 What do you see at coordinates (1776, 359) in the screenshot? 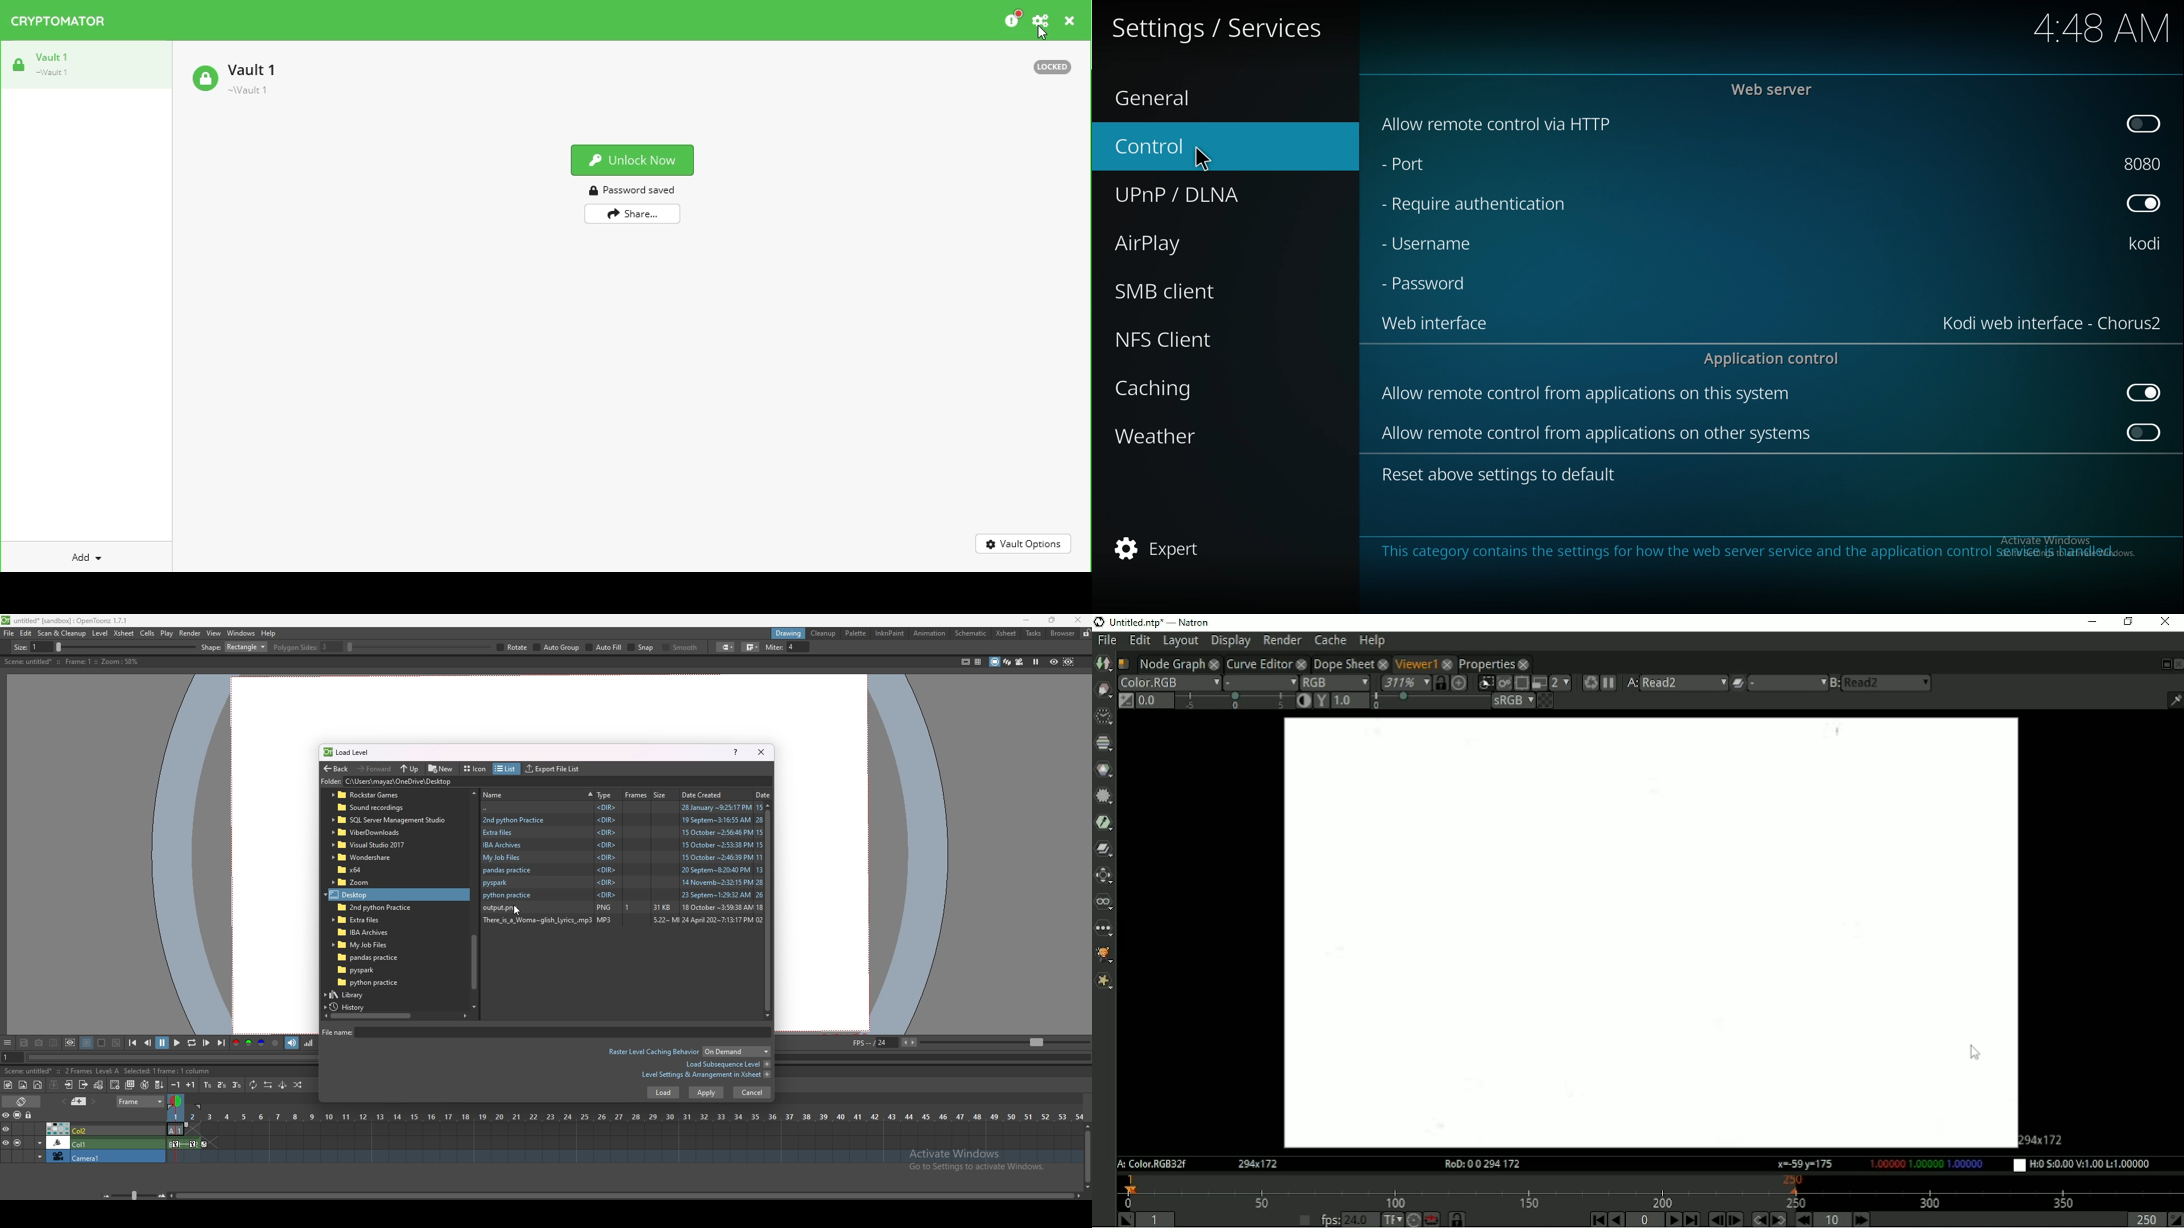
I see `application control` at bounding box center [1776, 359].